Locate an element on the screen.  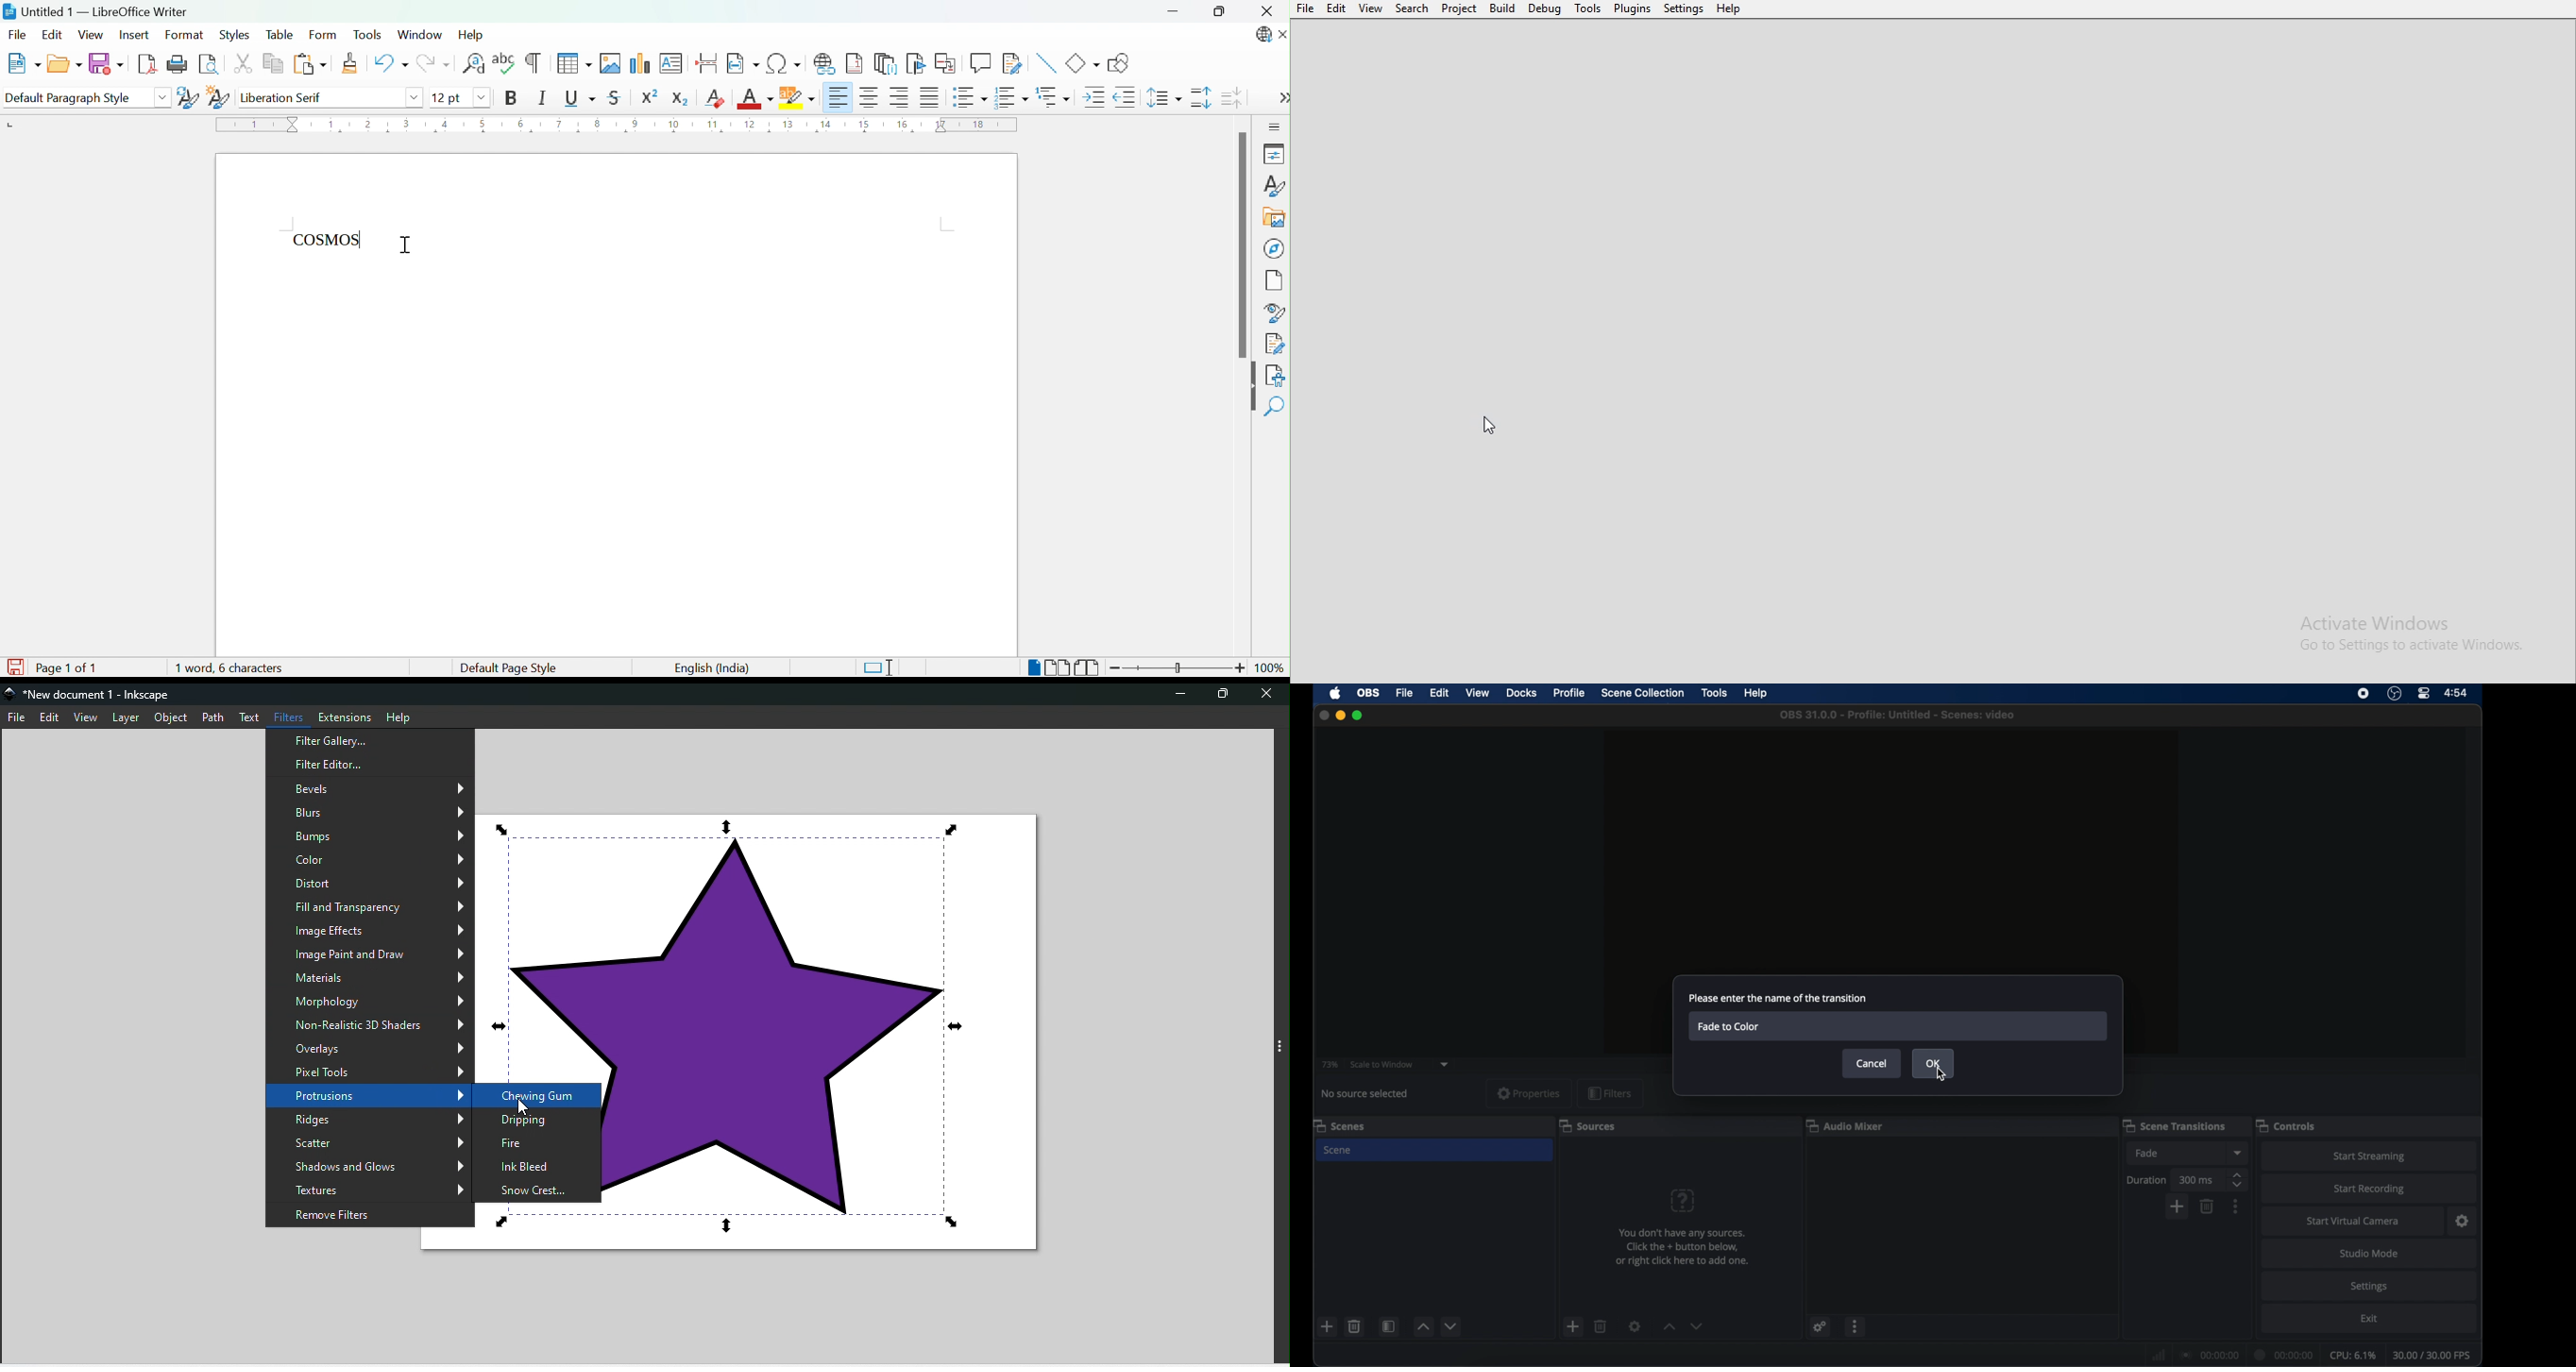
Increase Paragraph Spacing is located at coordinates (1201, 99).